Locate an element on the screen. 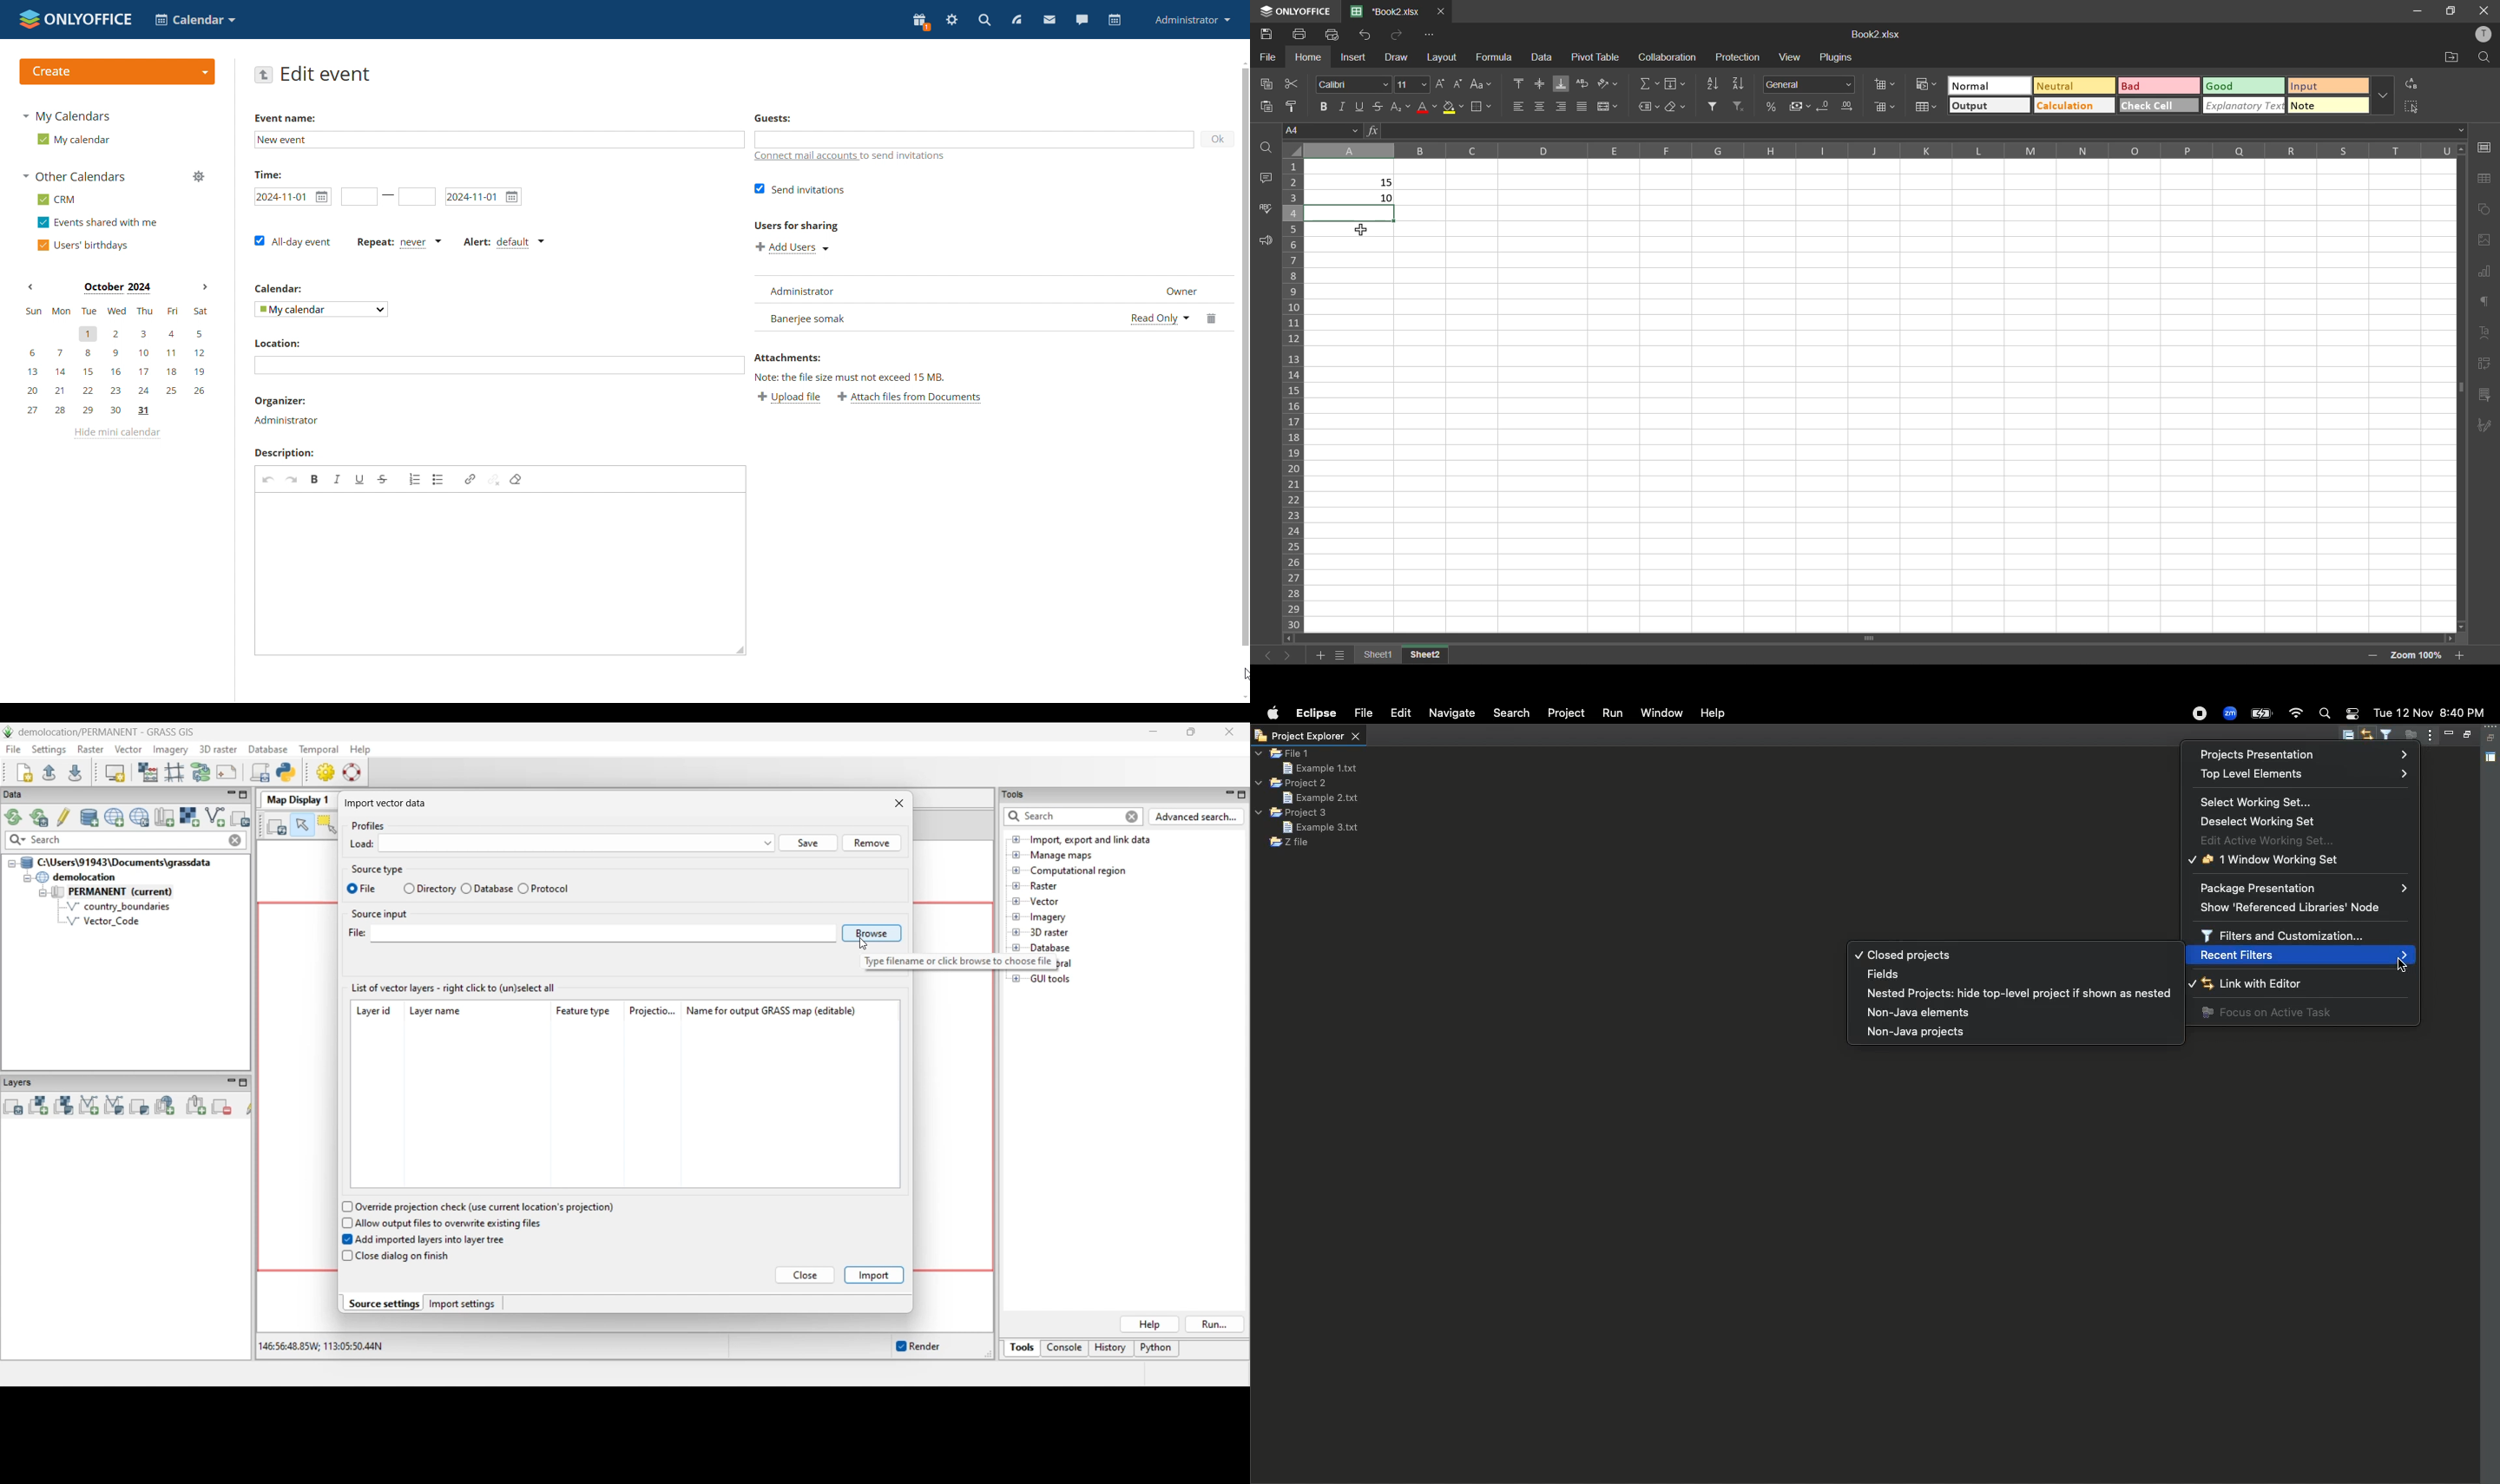  calendar is located at coordinates (1115, 20).